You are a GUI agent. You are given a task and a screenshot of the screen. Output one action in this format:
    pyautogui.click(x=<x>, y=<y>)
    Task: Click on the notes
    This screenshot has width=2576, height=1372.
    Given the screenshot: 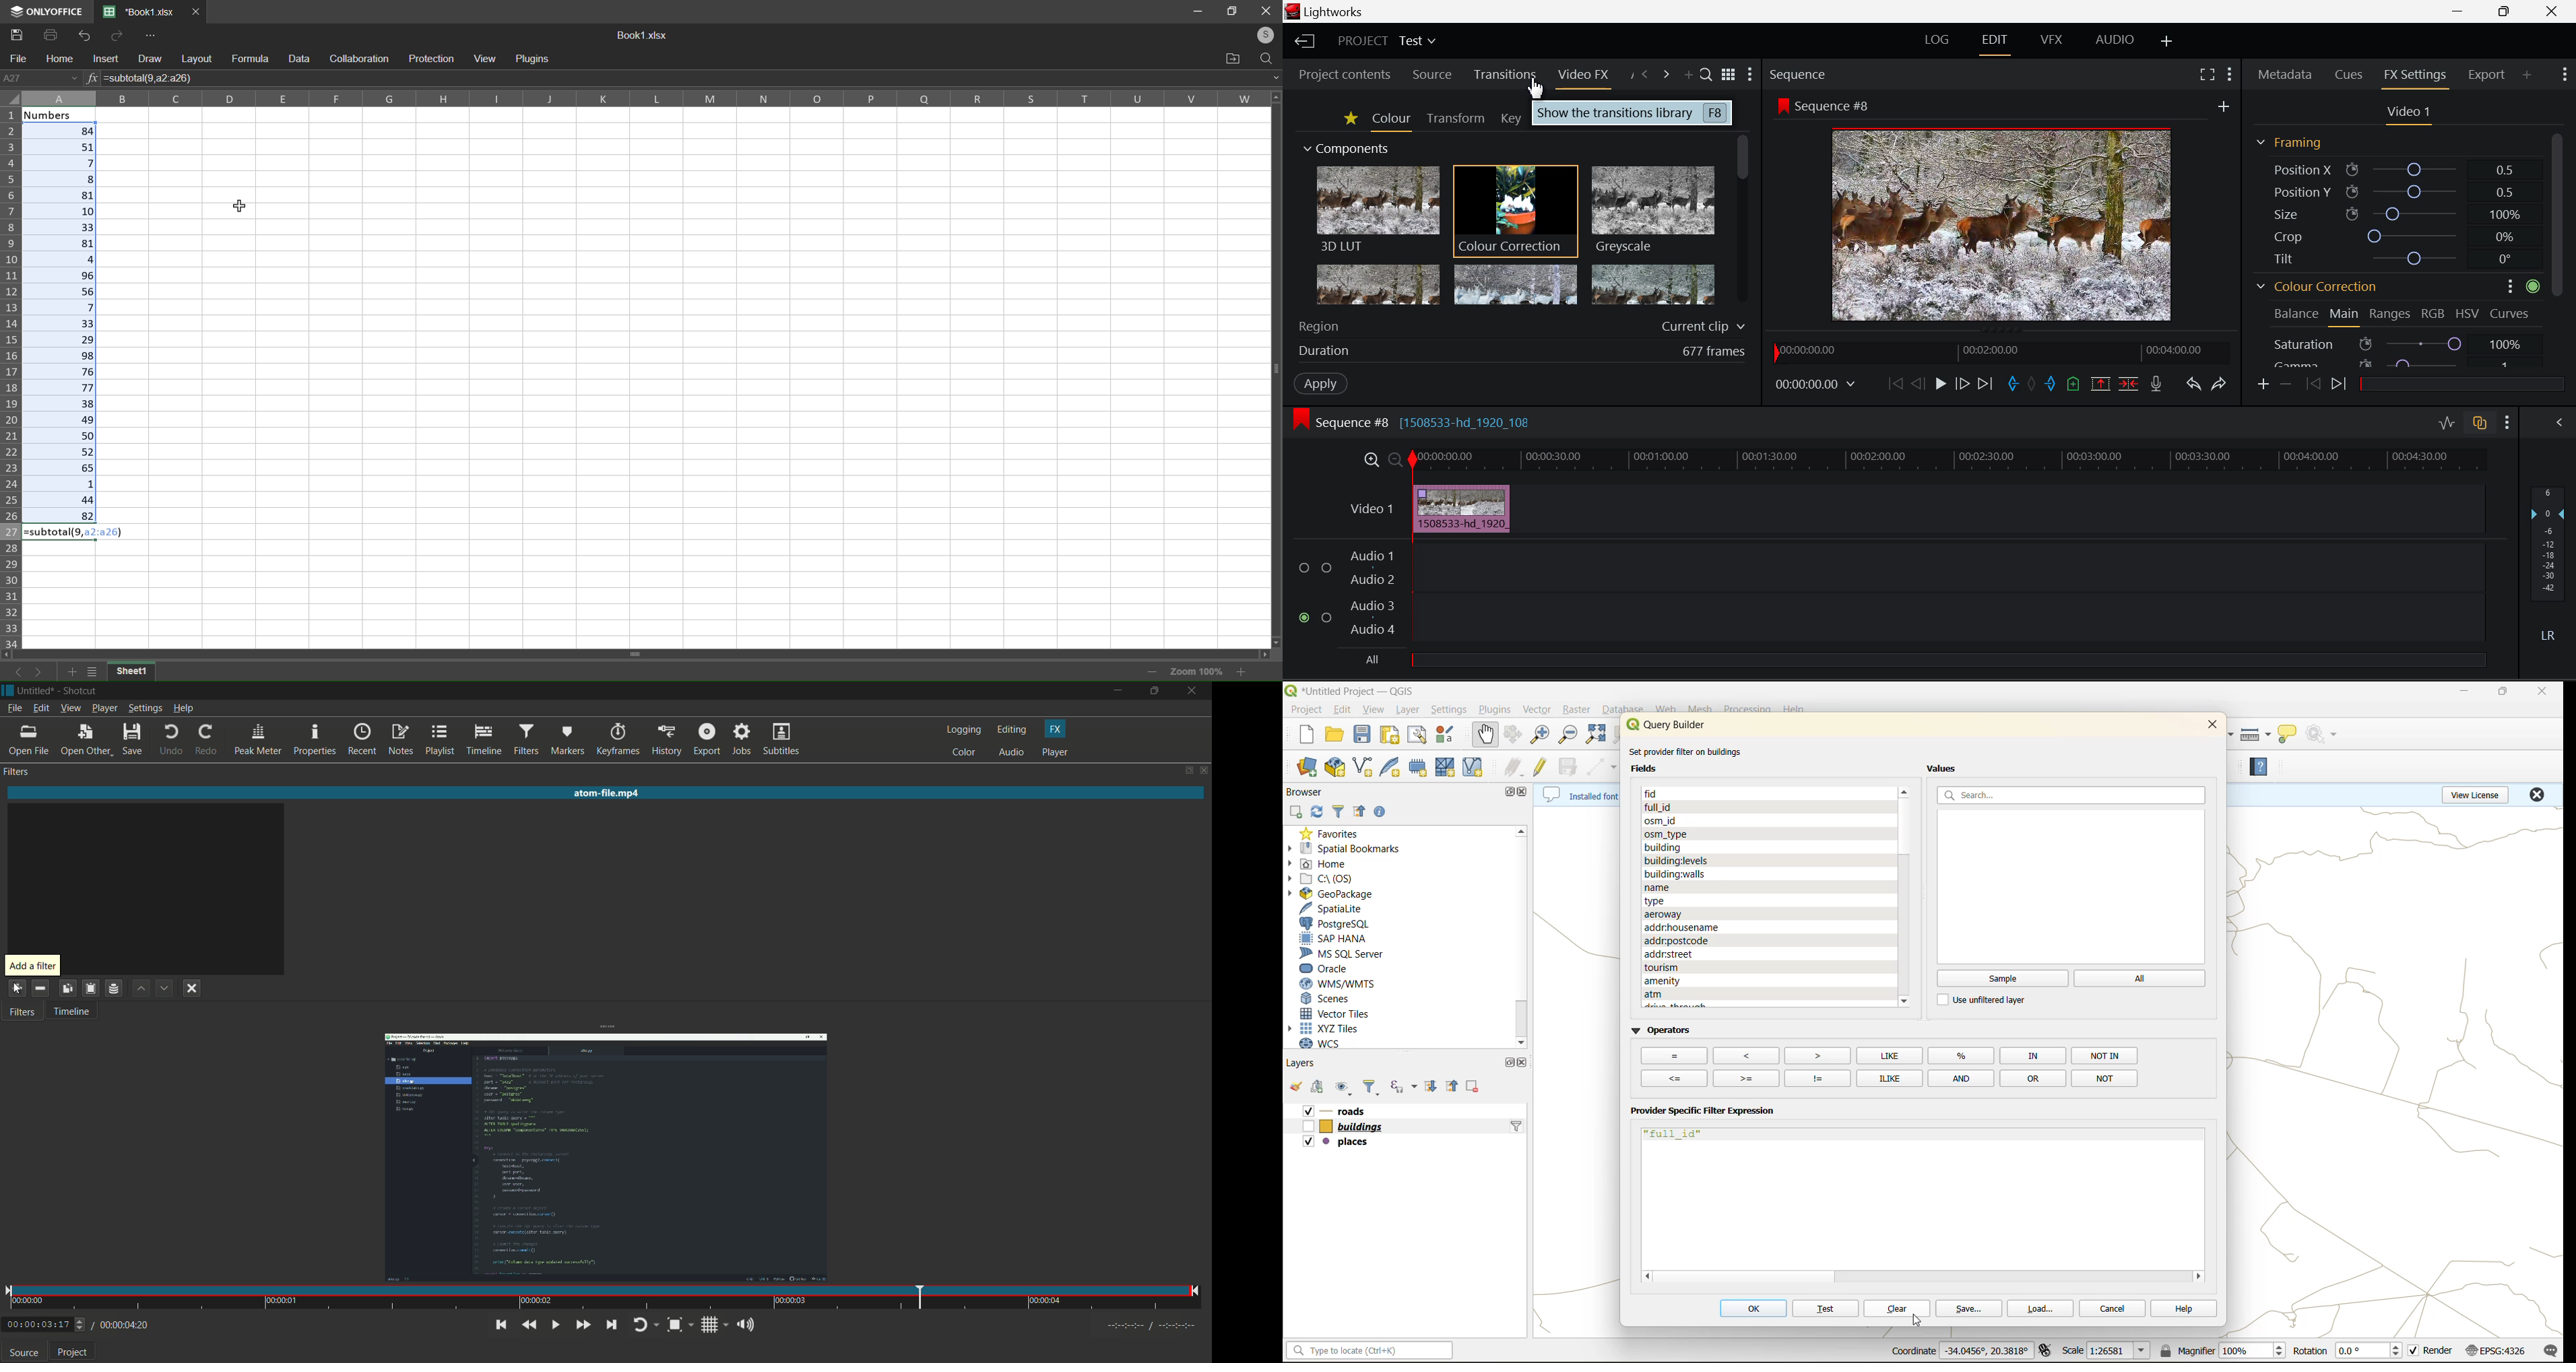 What is the action you would take?
    pyautogui.click(x=400, y=740)
    